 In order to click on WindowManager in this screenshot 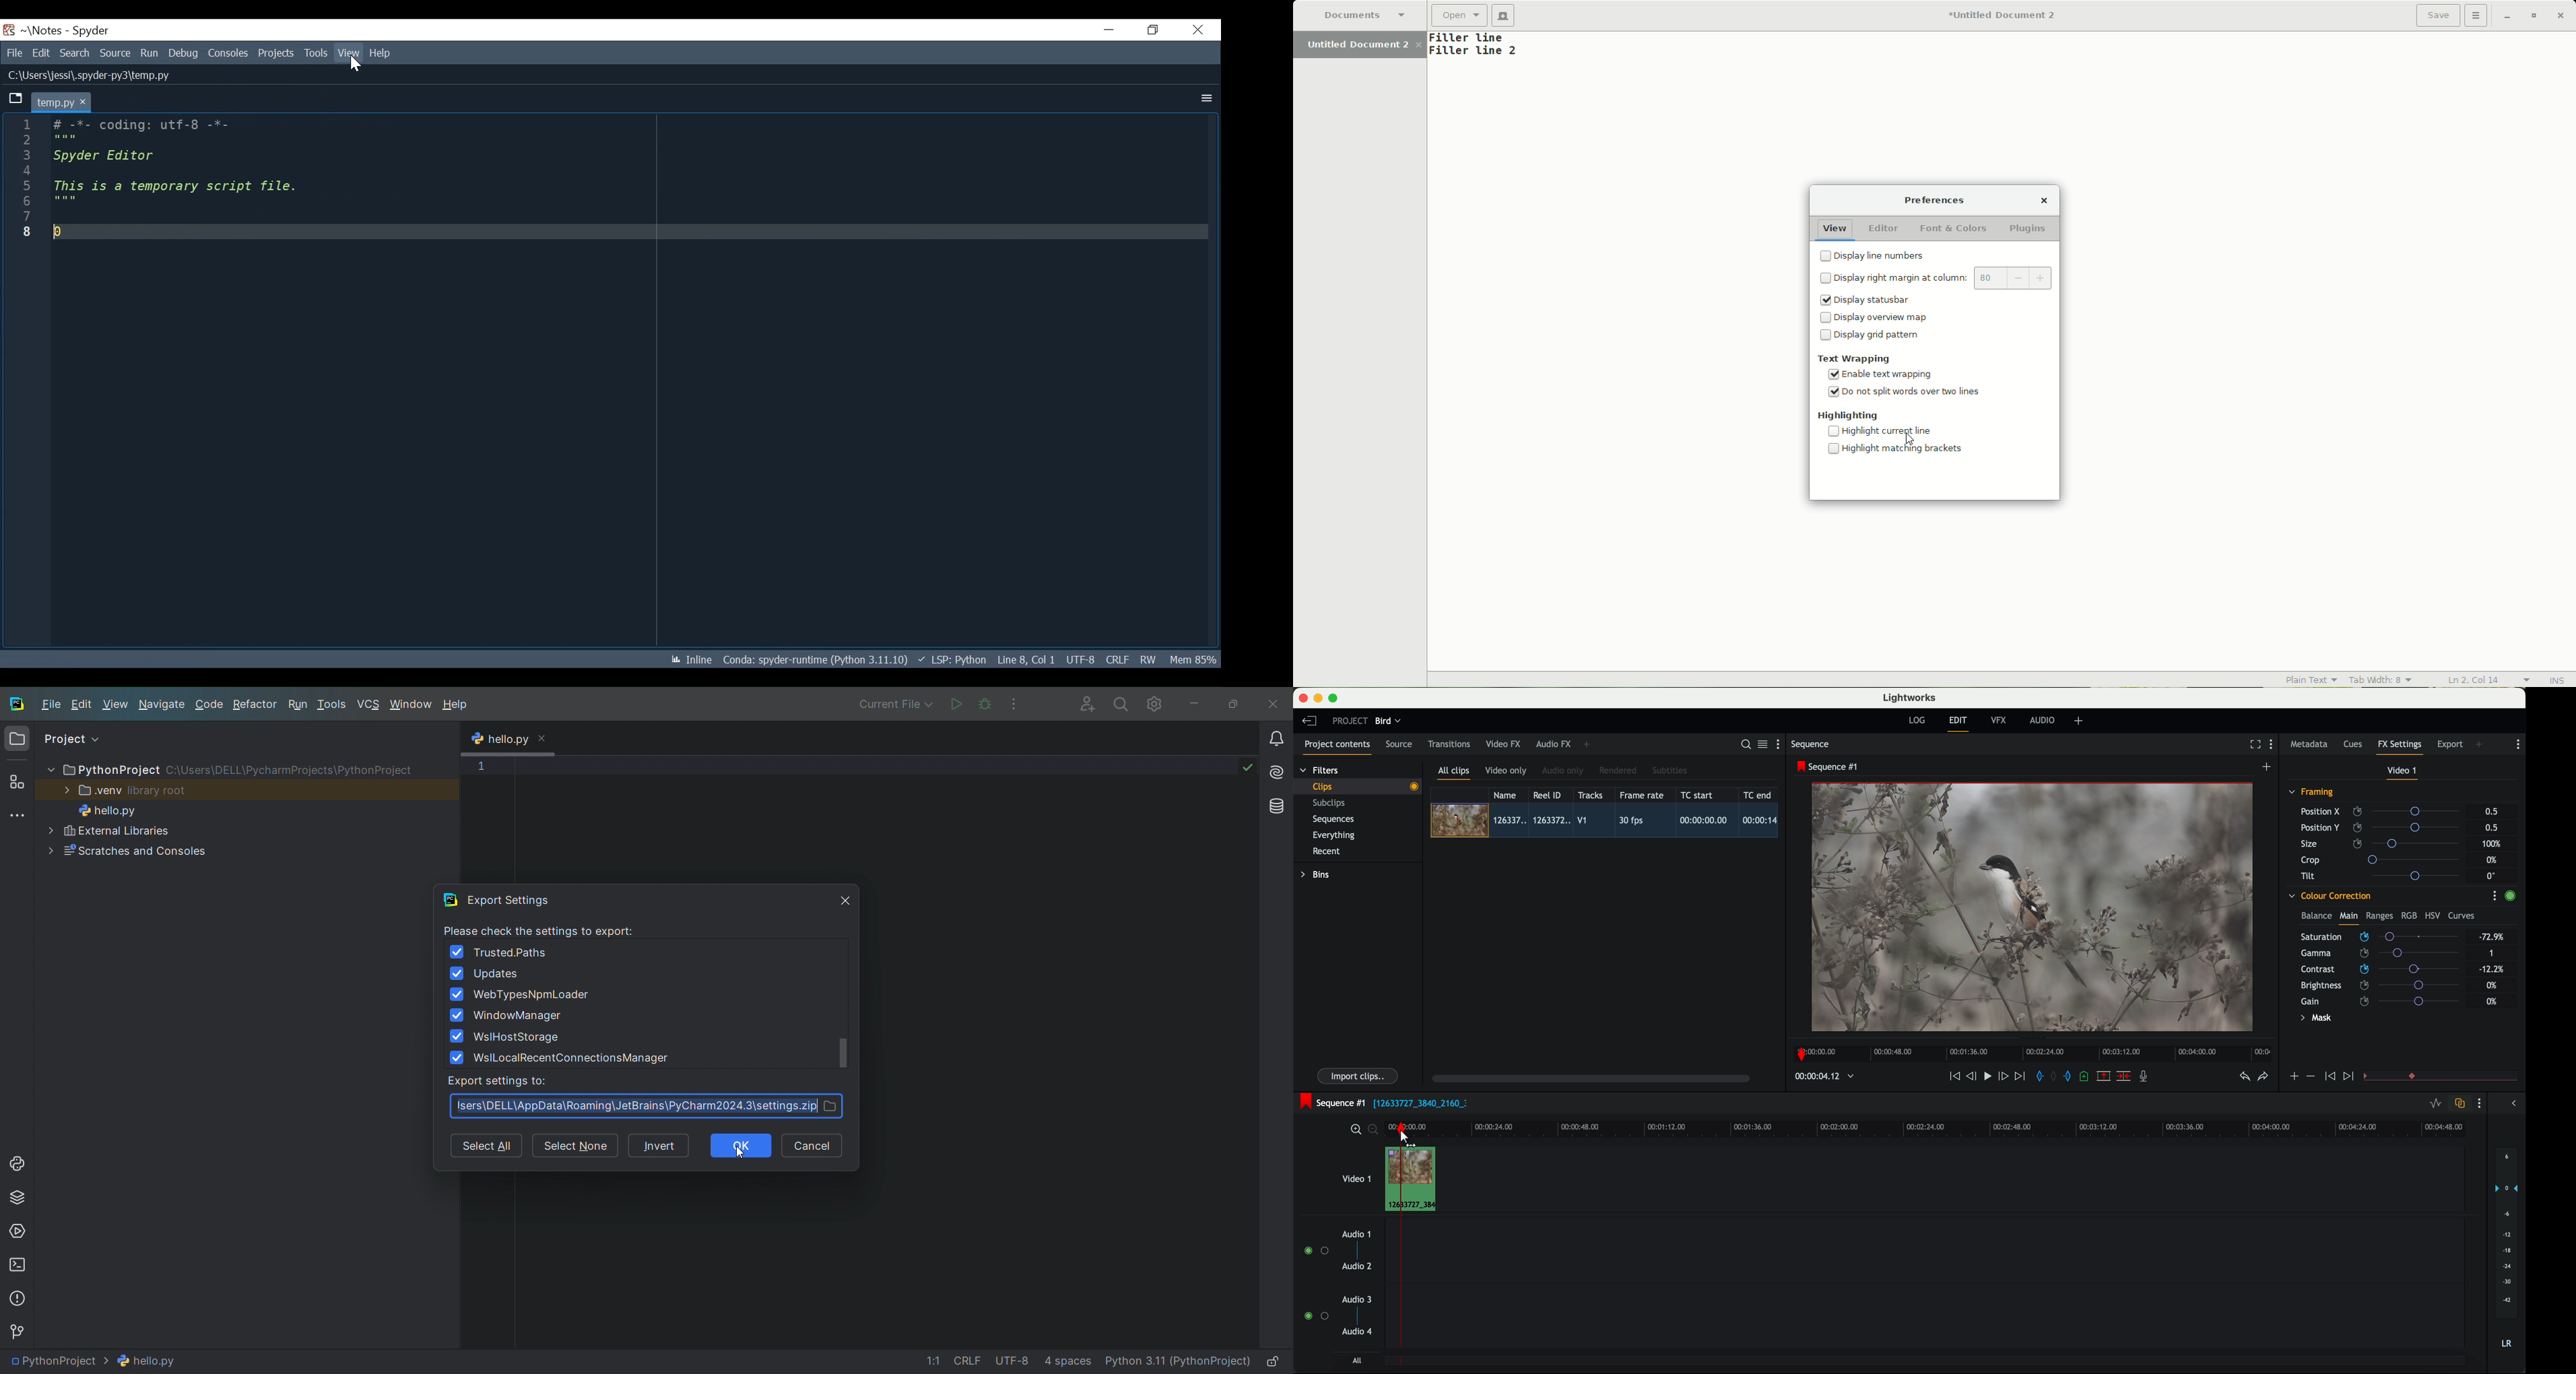, I will do `click(519, 1017)`.